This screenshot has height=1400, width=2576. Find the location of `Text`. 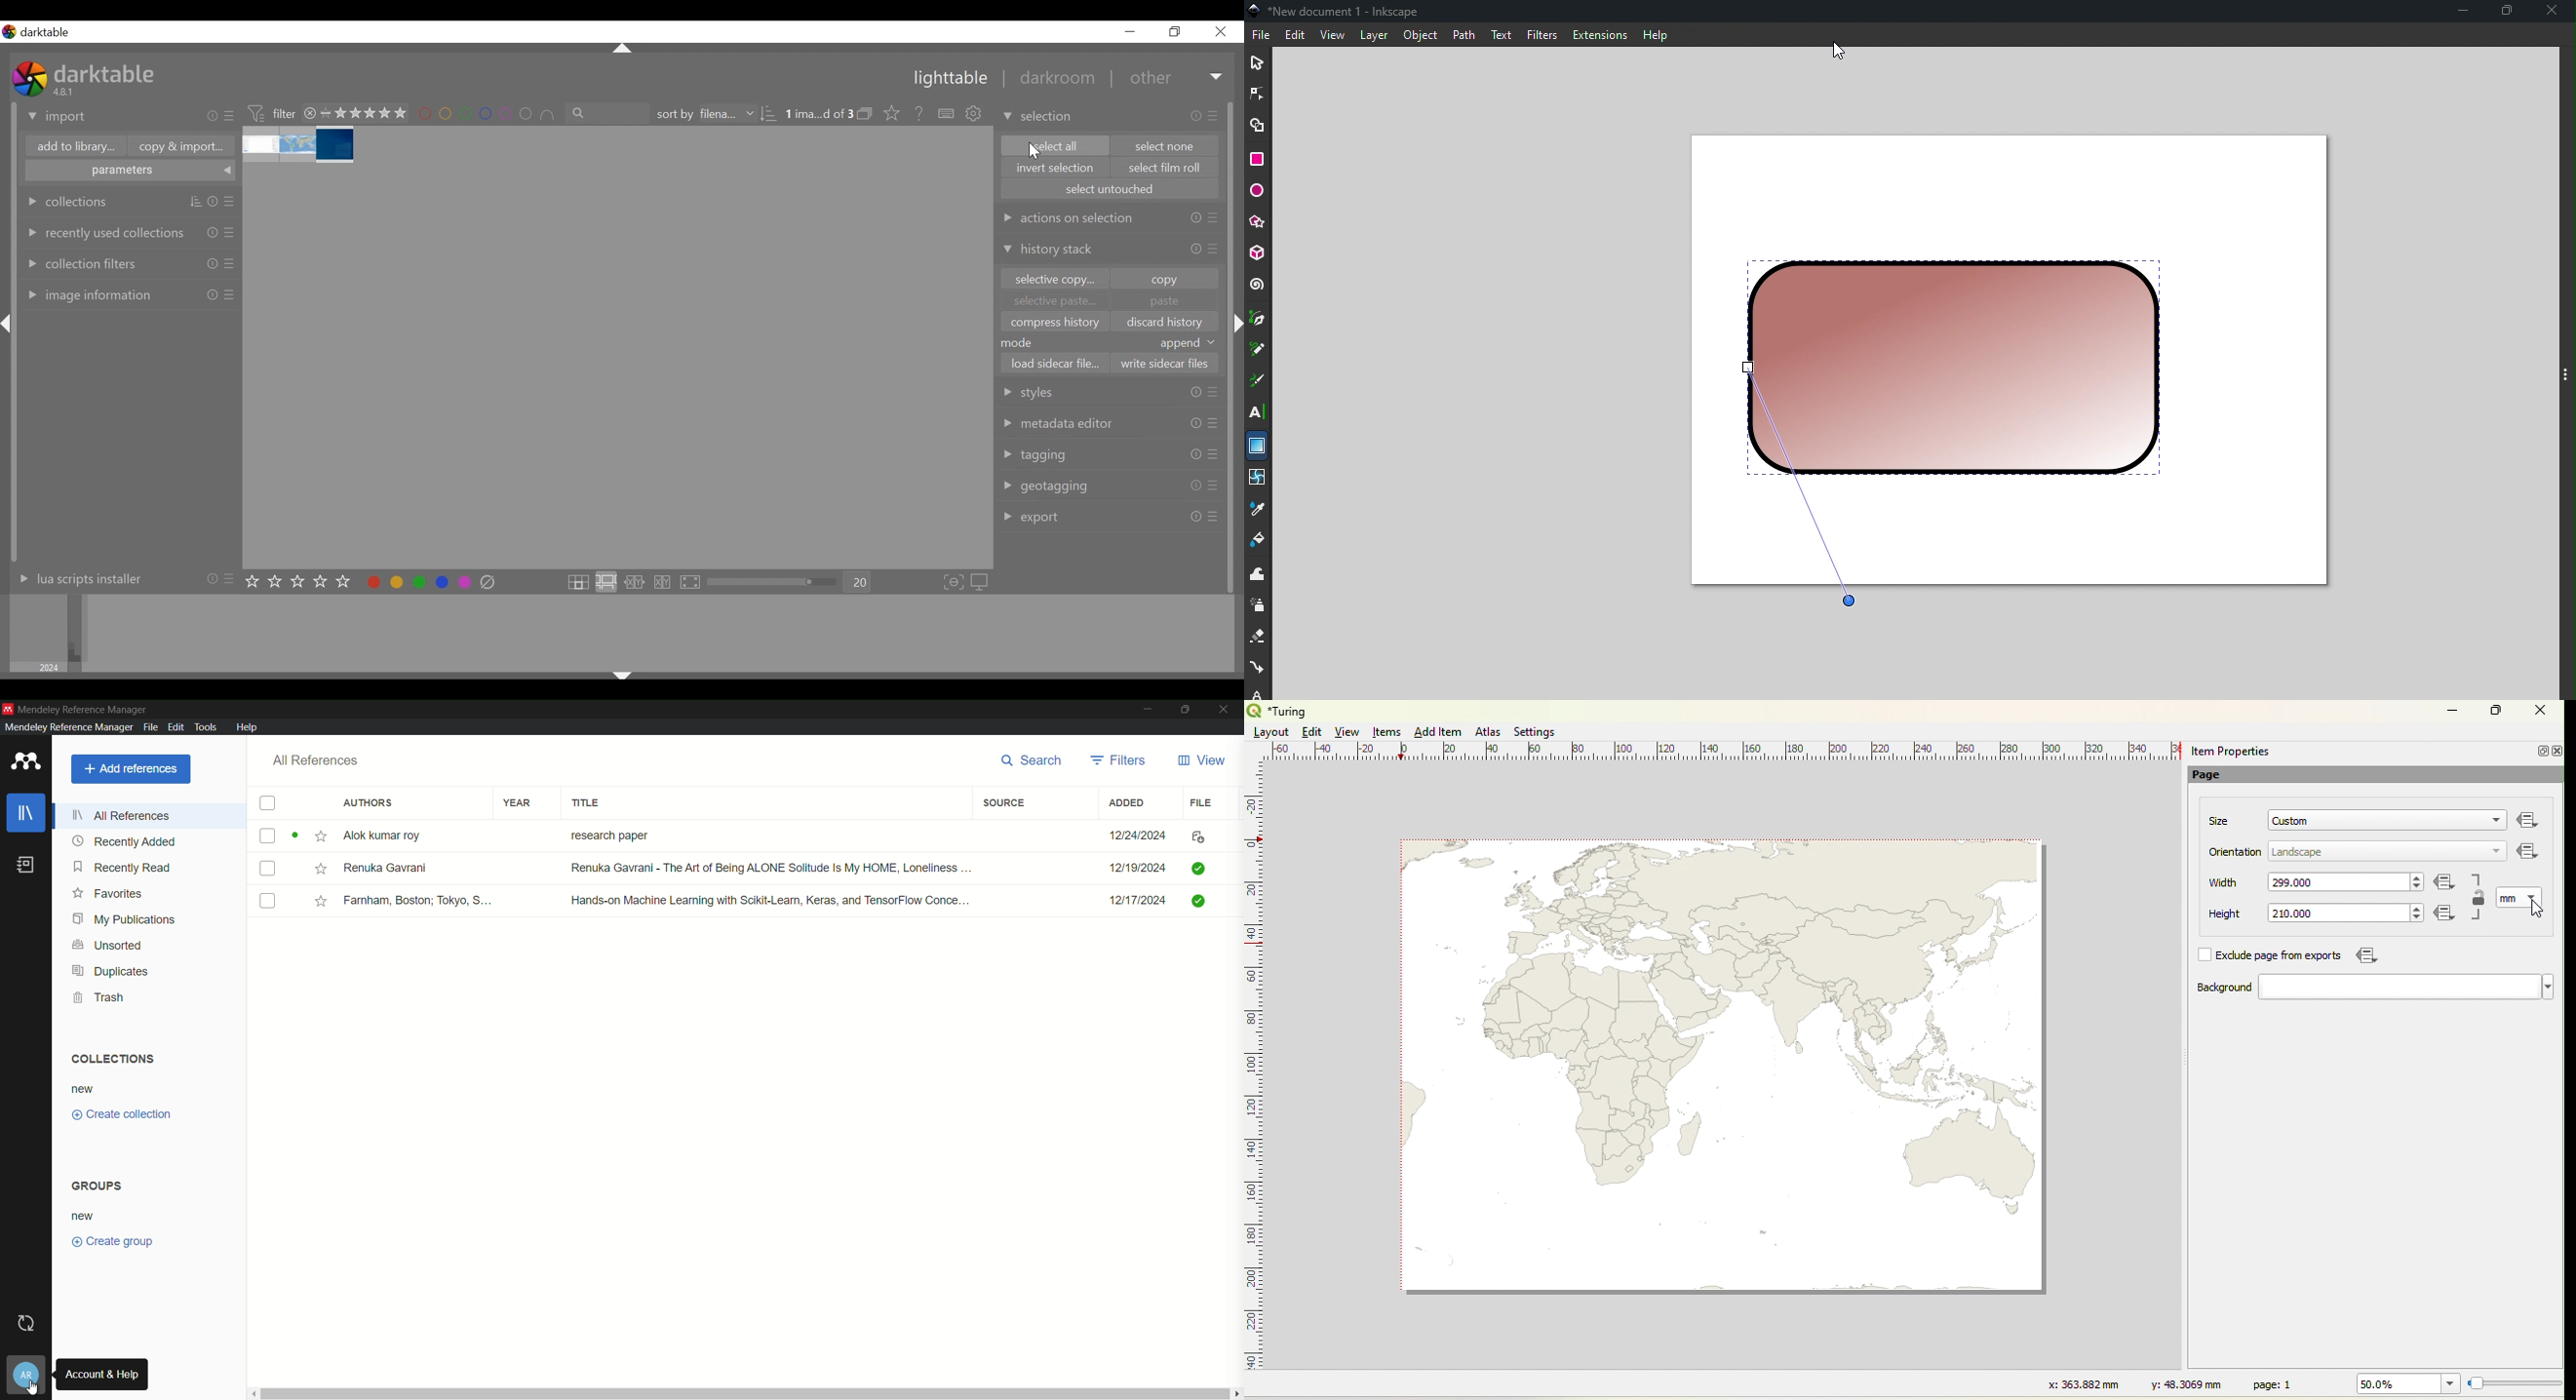

Text is located at coordinates (1501, 33).